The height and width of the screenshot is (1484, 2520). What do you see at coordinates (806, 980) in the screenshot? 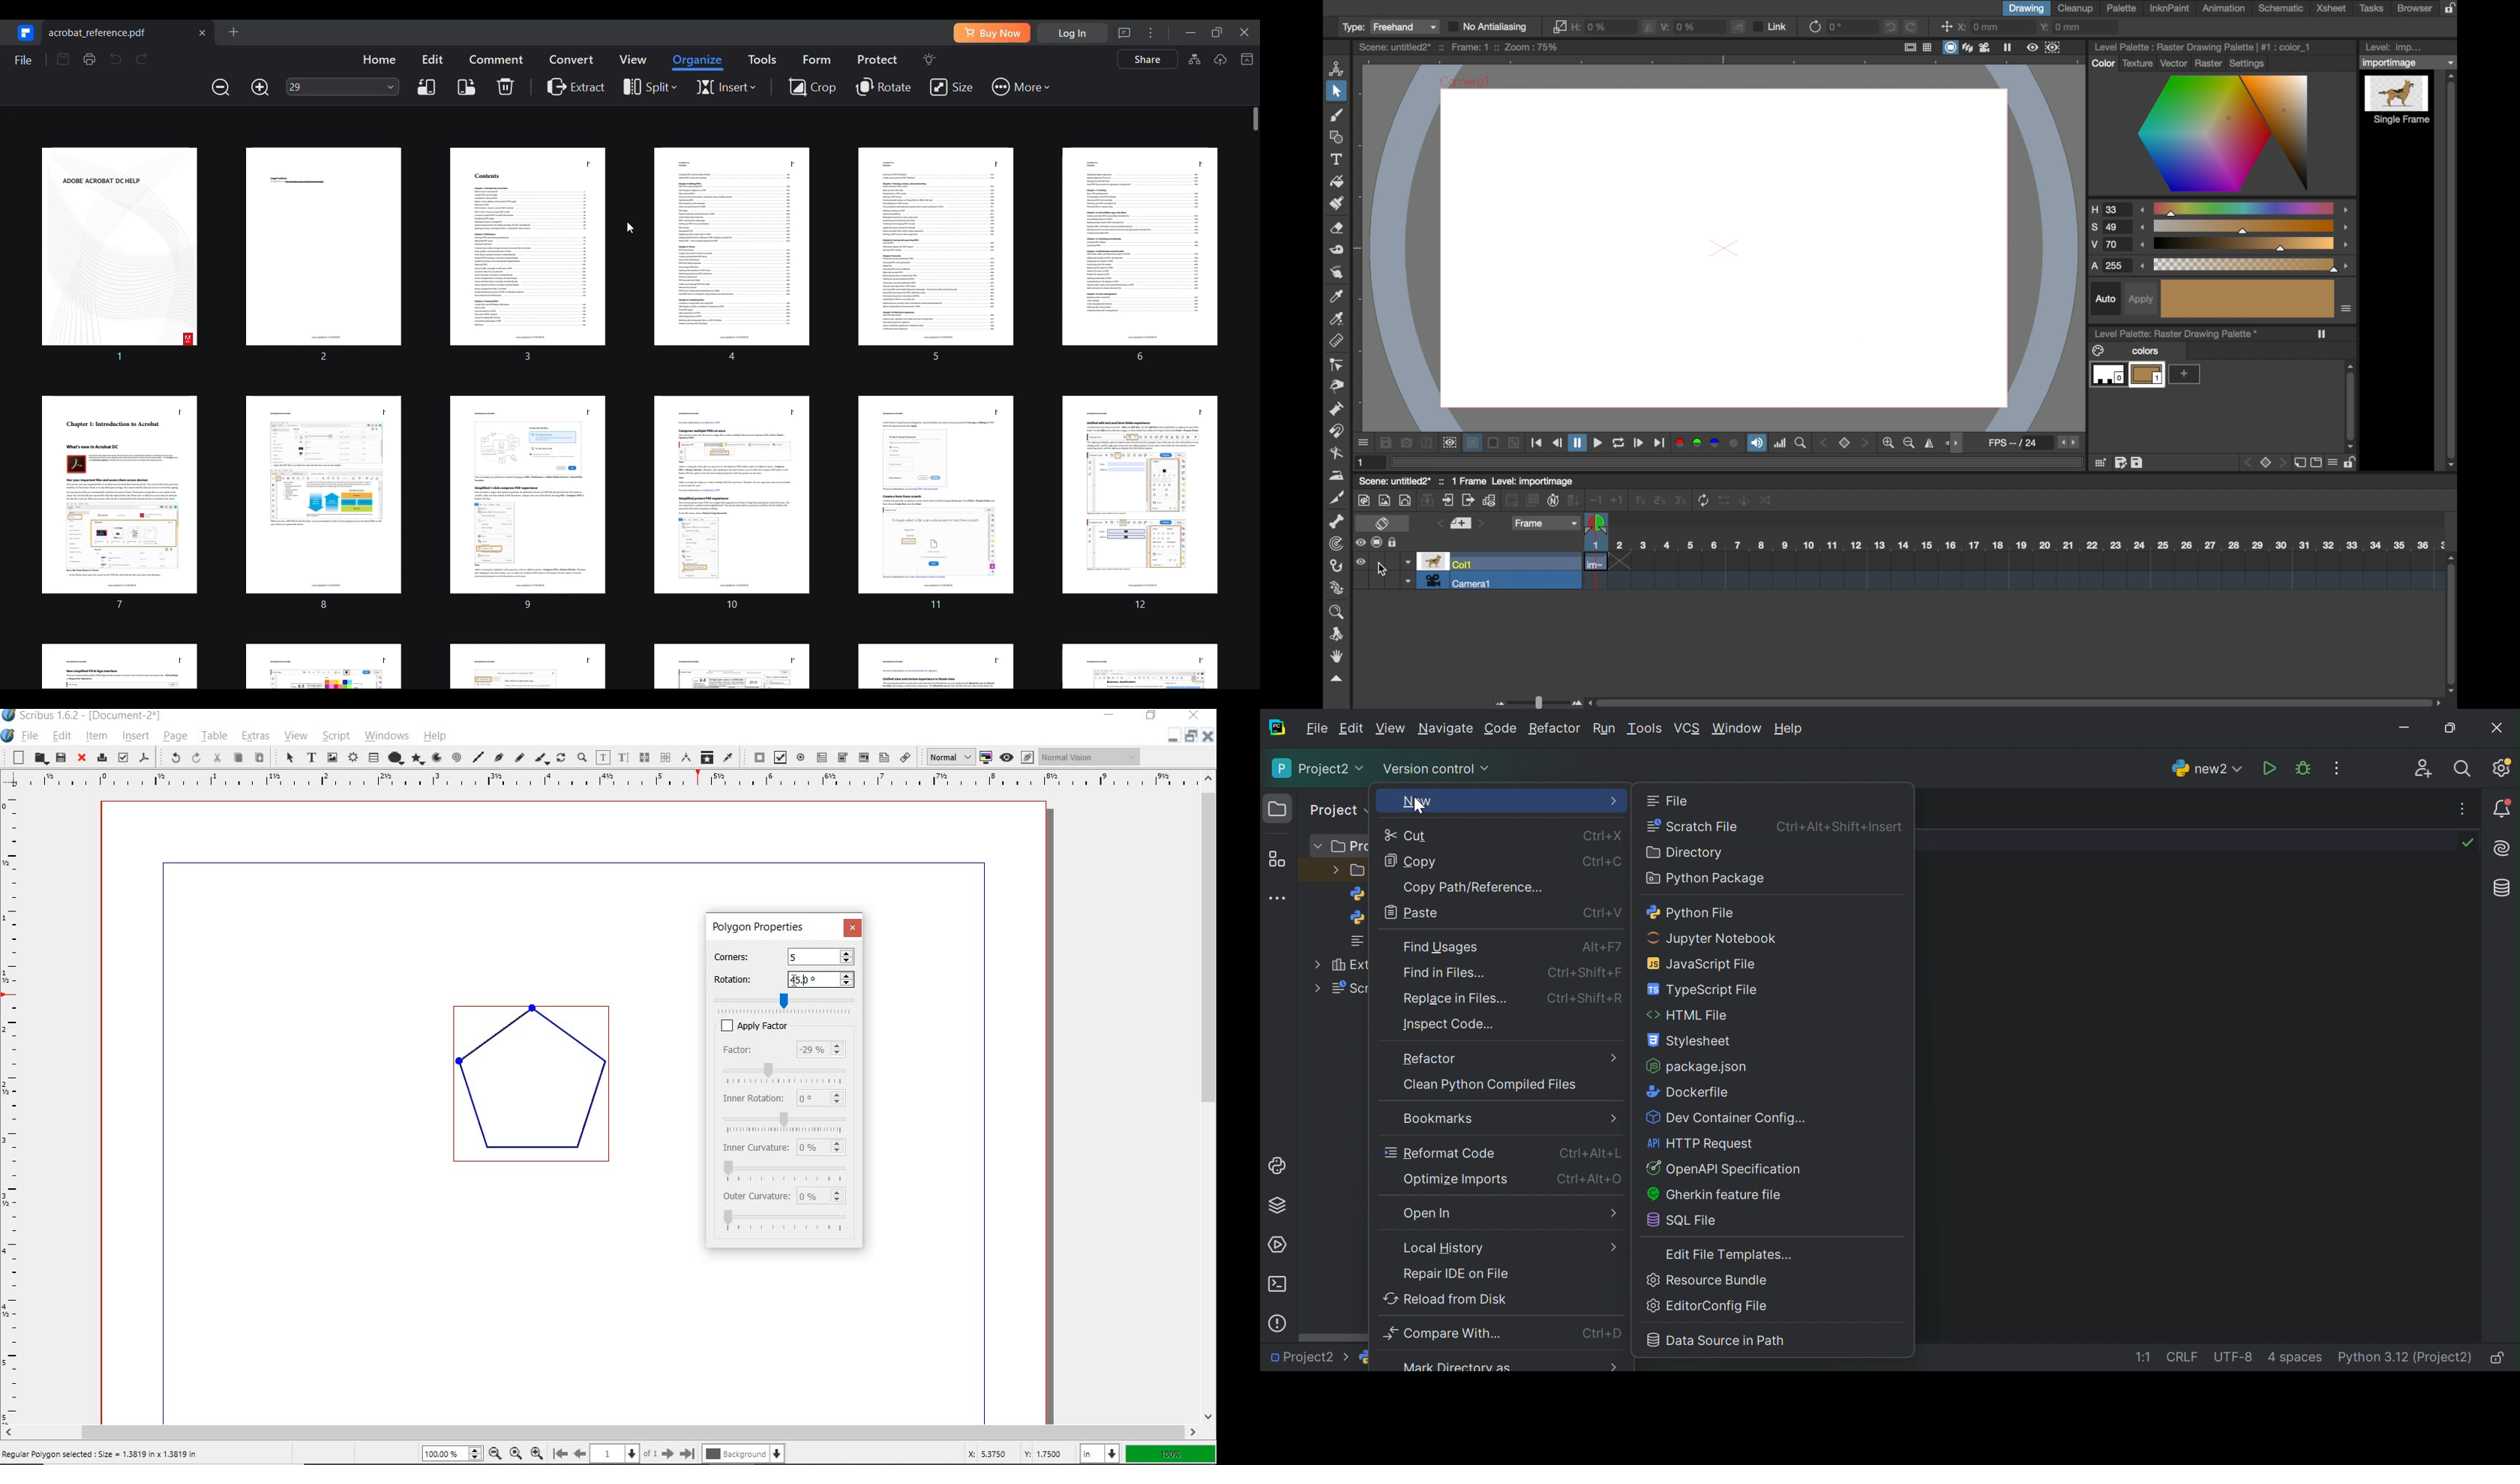
I see `cursor` at bounding box center [806, 980].